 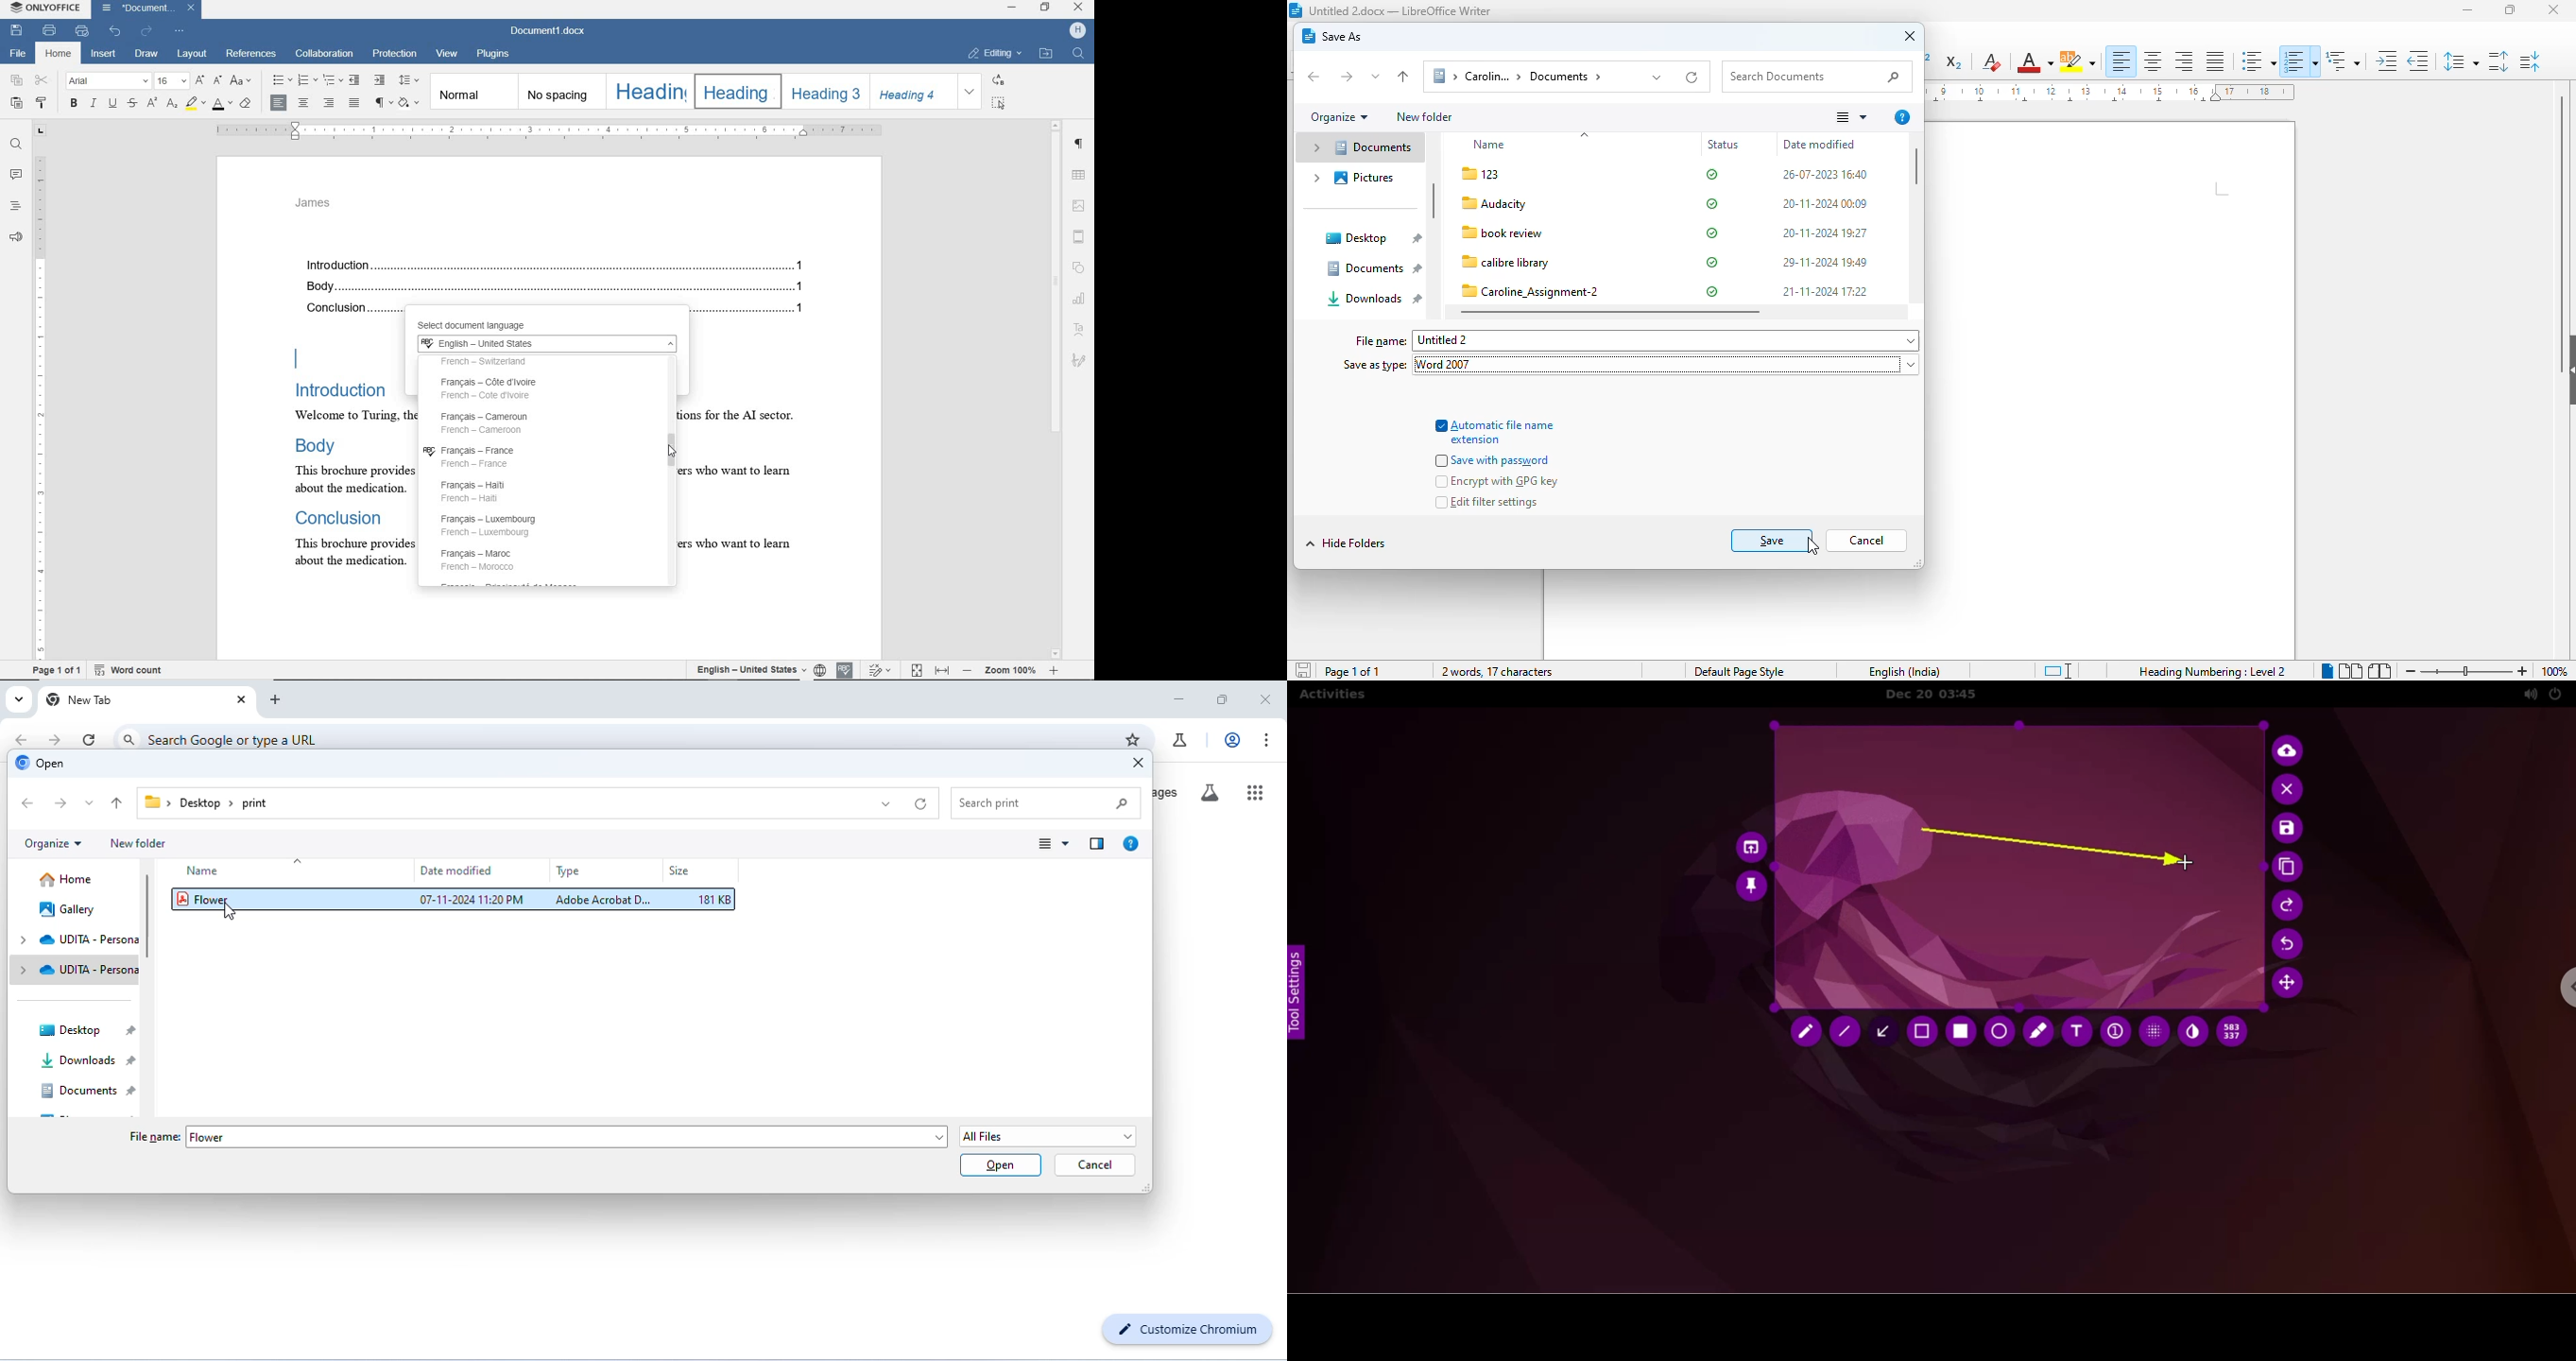 I want to click on ruler, so click(x=41, y=395).